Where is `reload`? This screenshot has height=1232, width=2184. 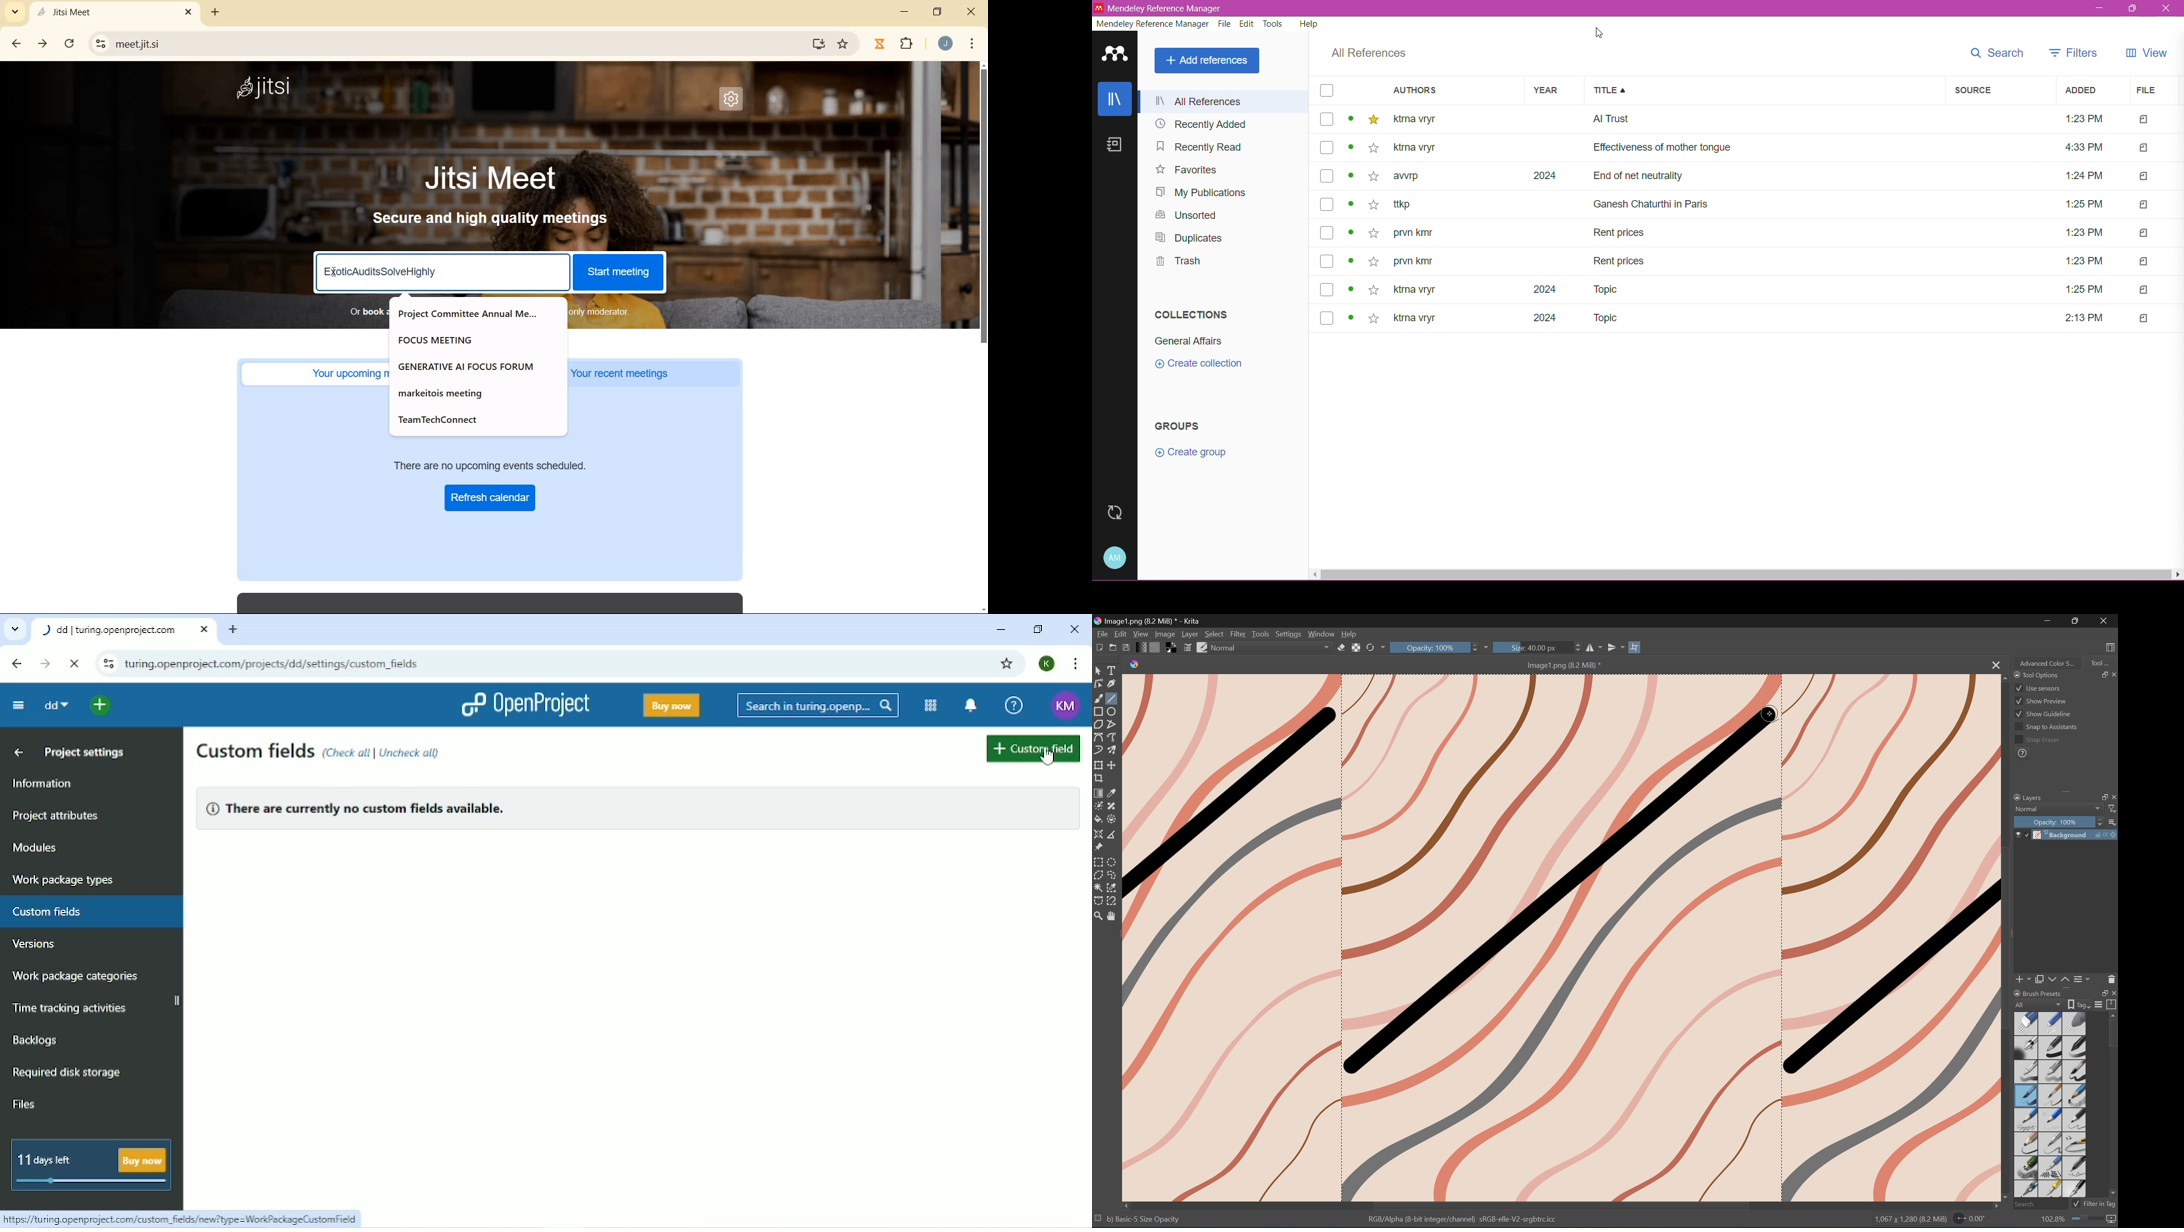
reload is located at coordinates (69, 42).